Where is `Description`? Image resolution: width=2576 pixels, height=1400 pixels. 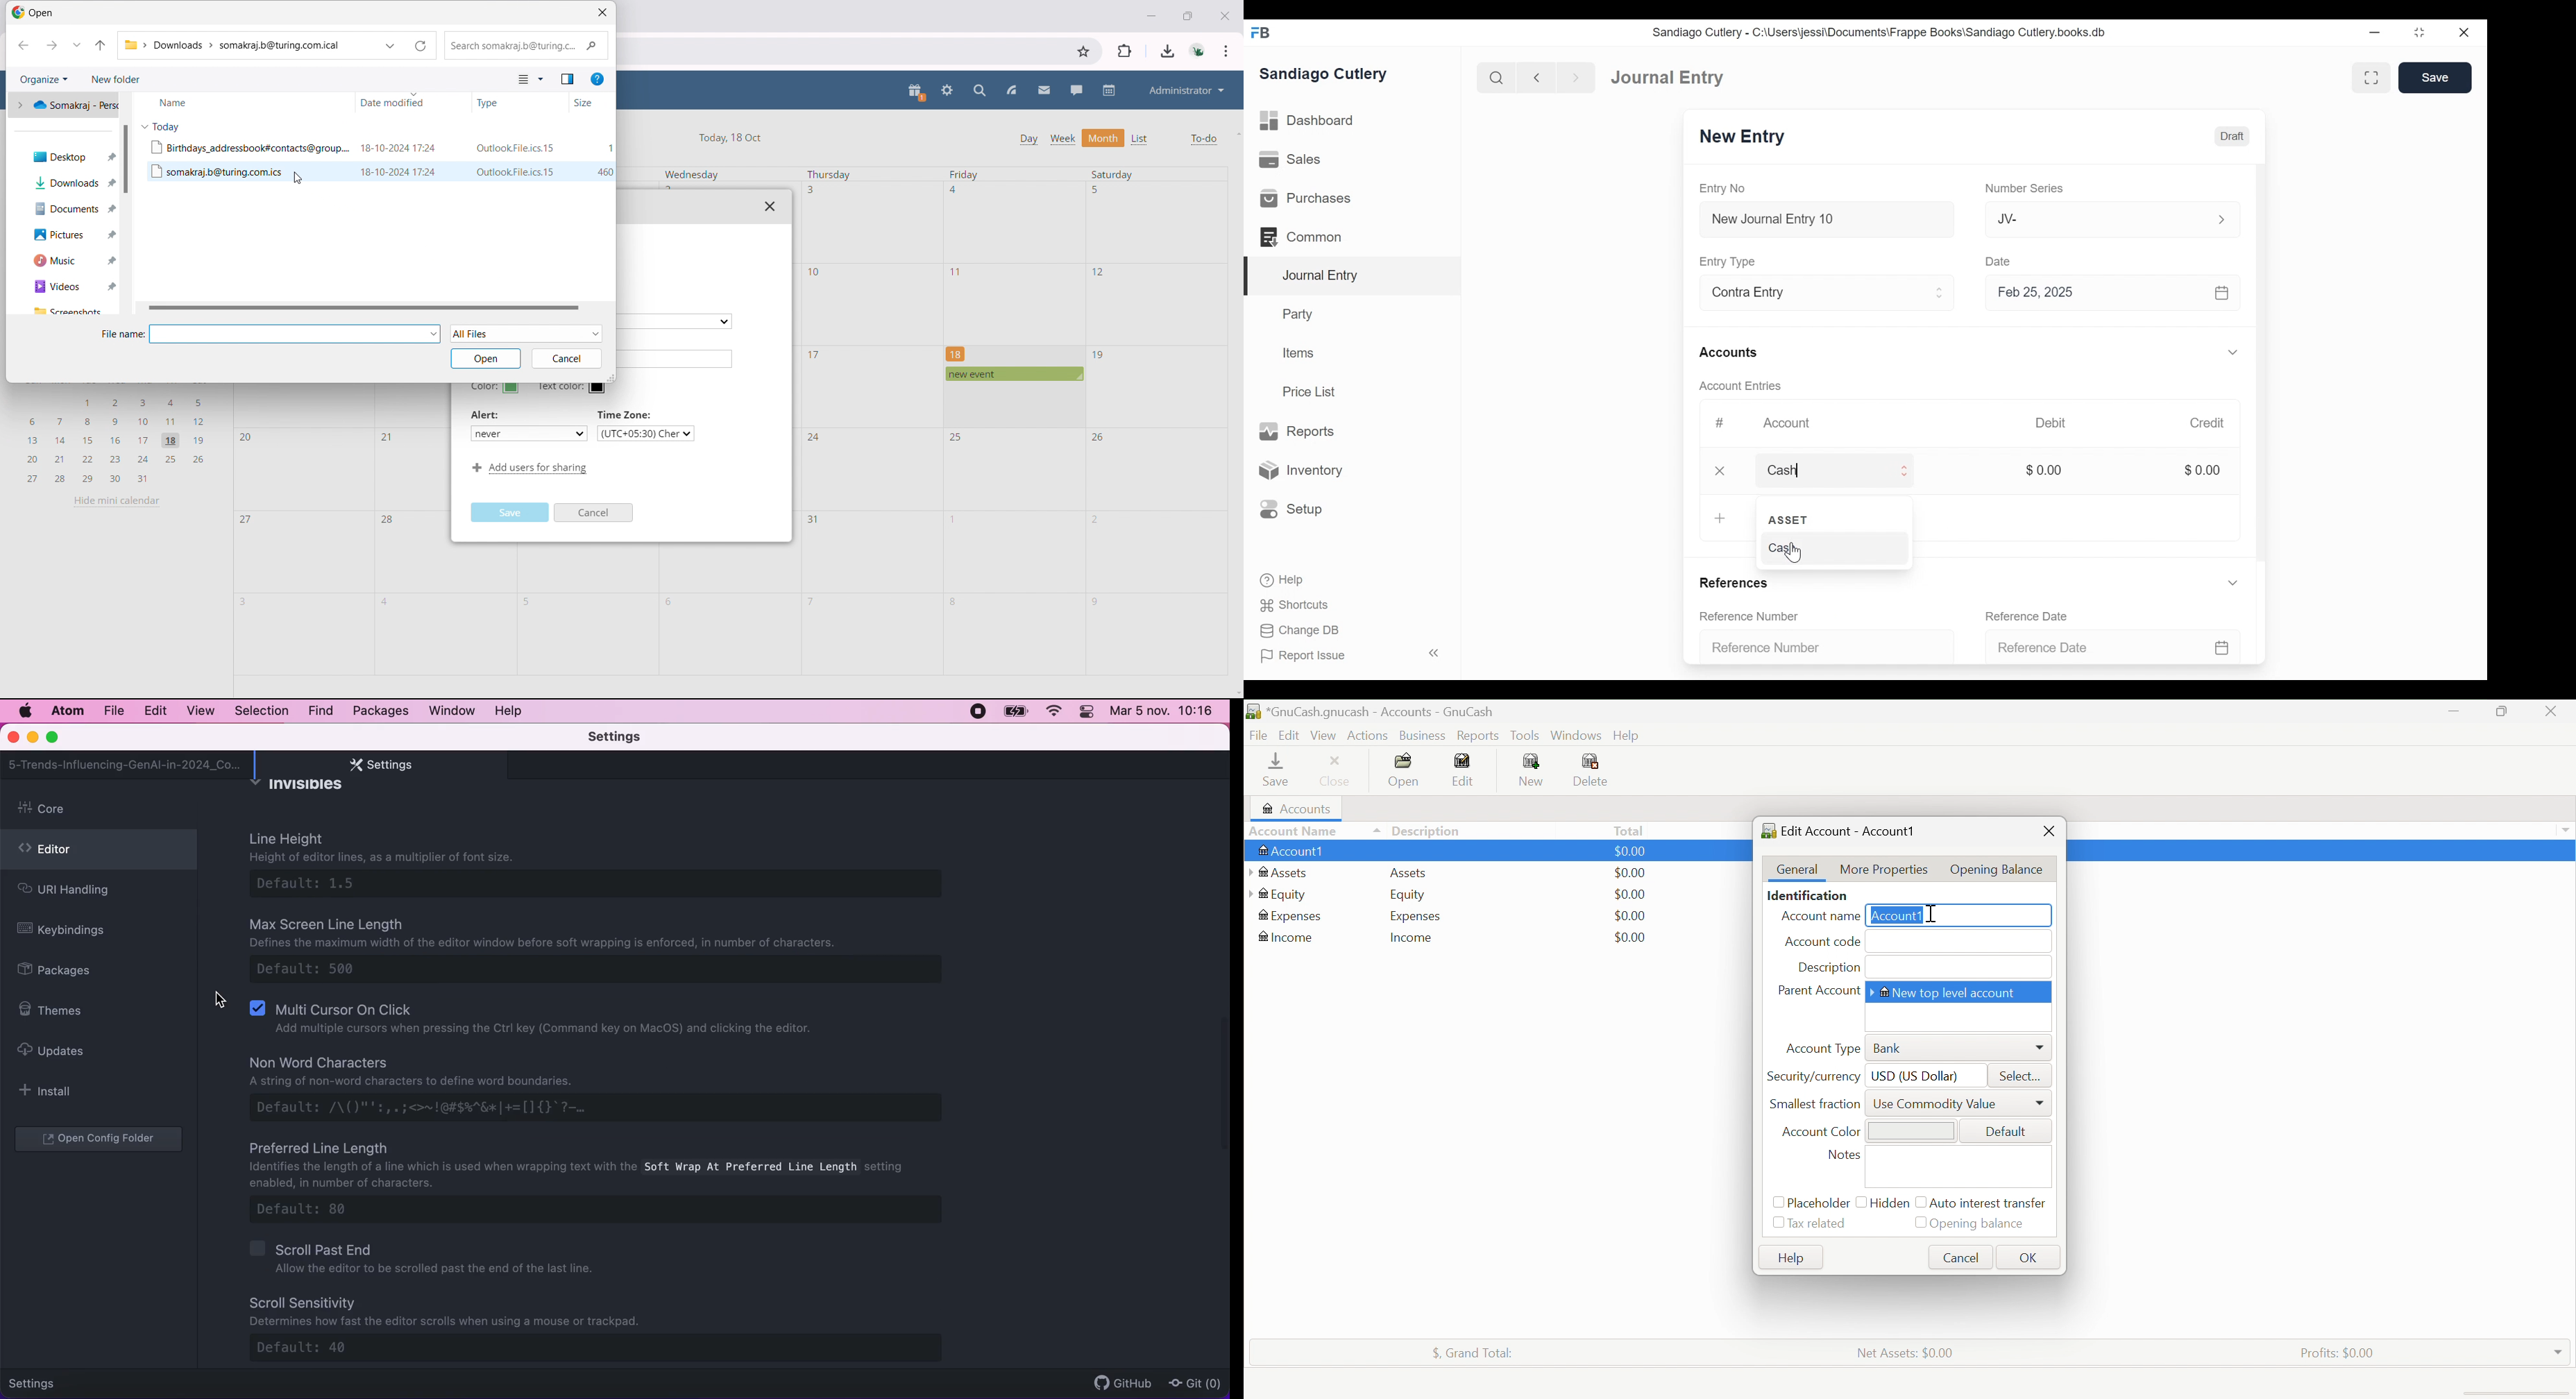 Description is located at coordinates (1829, 968).